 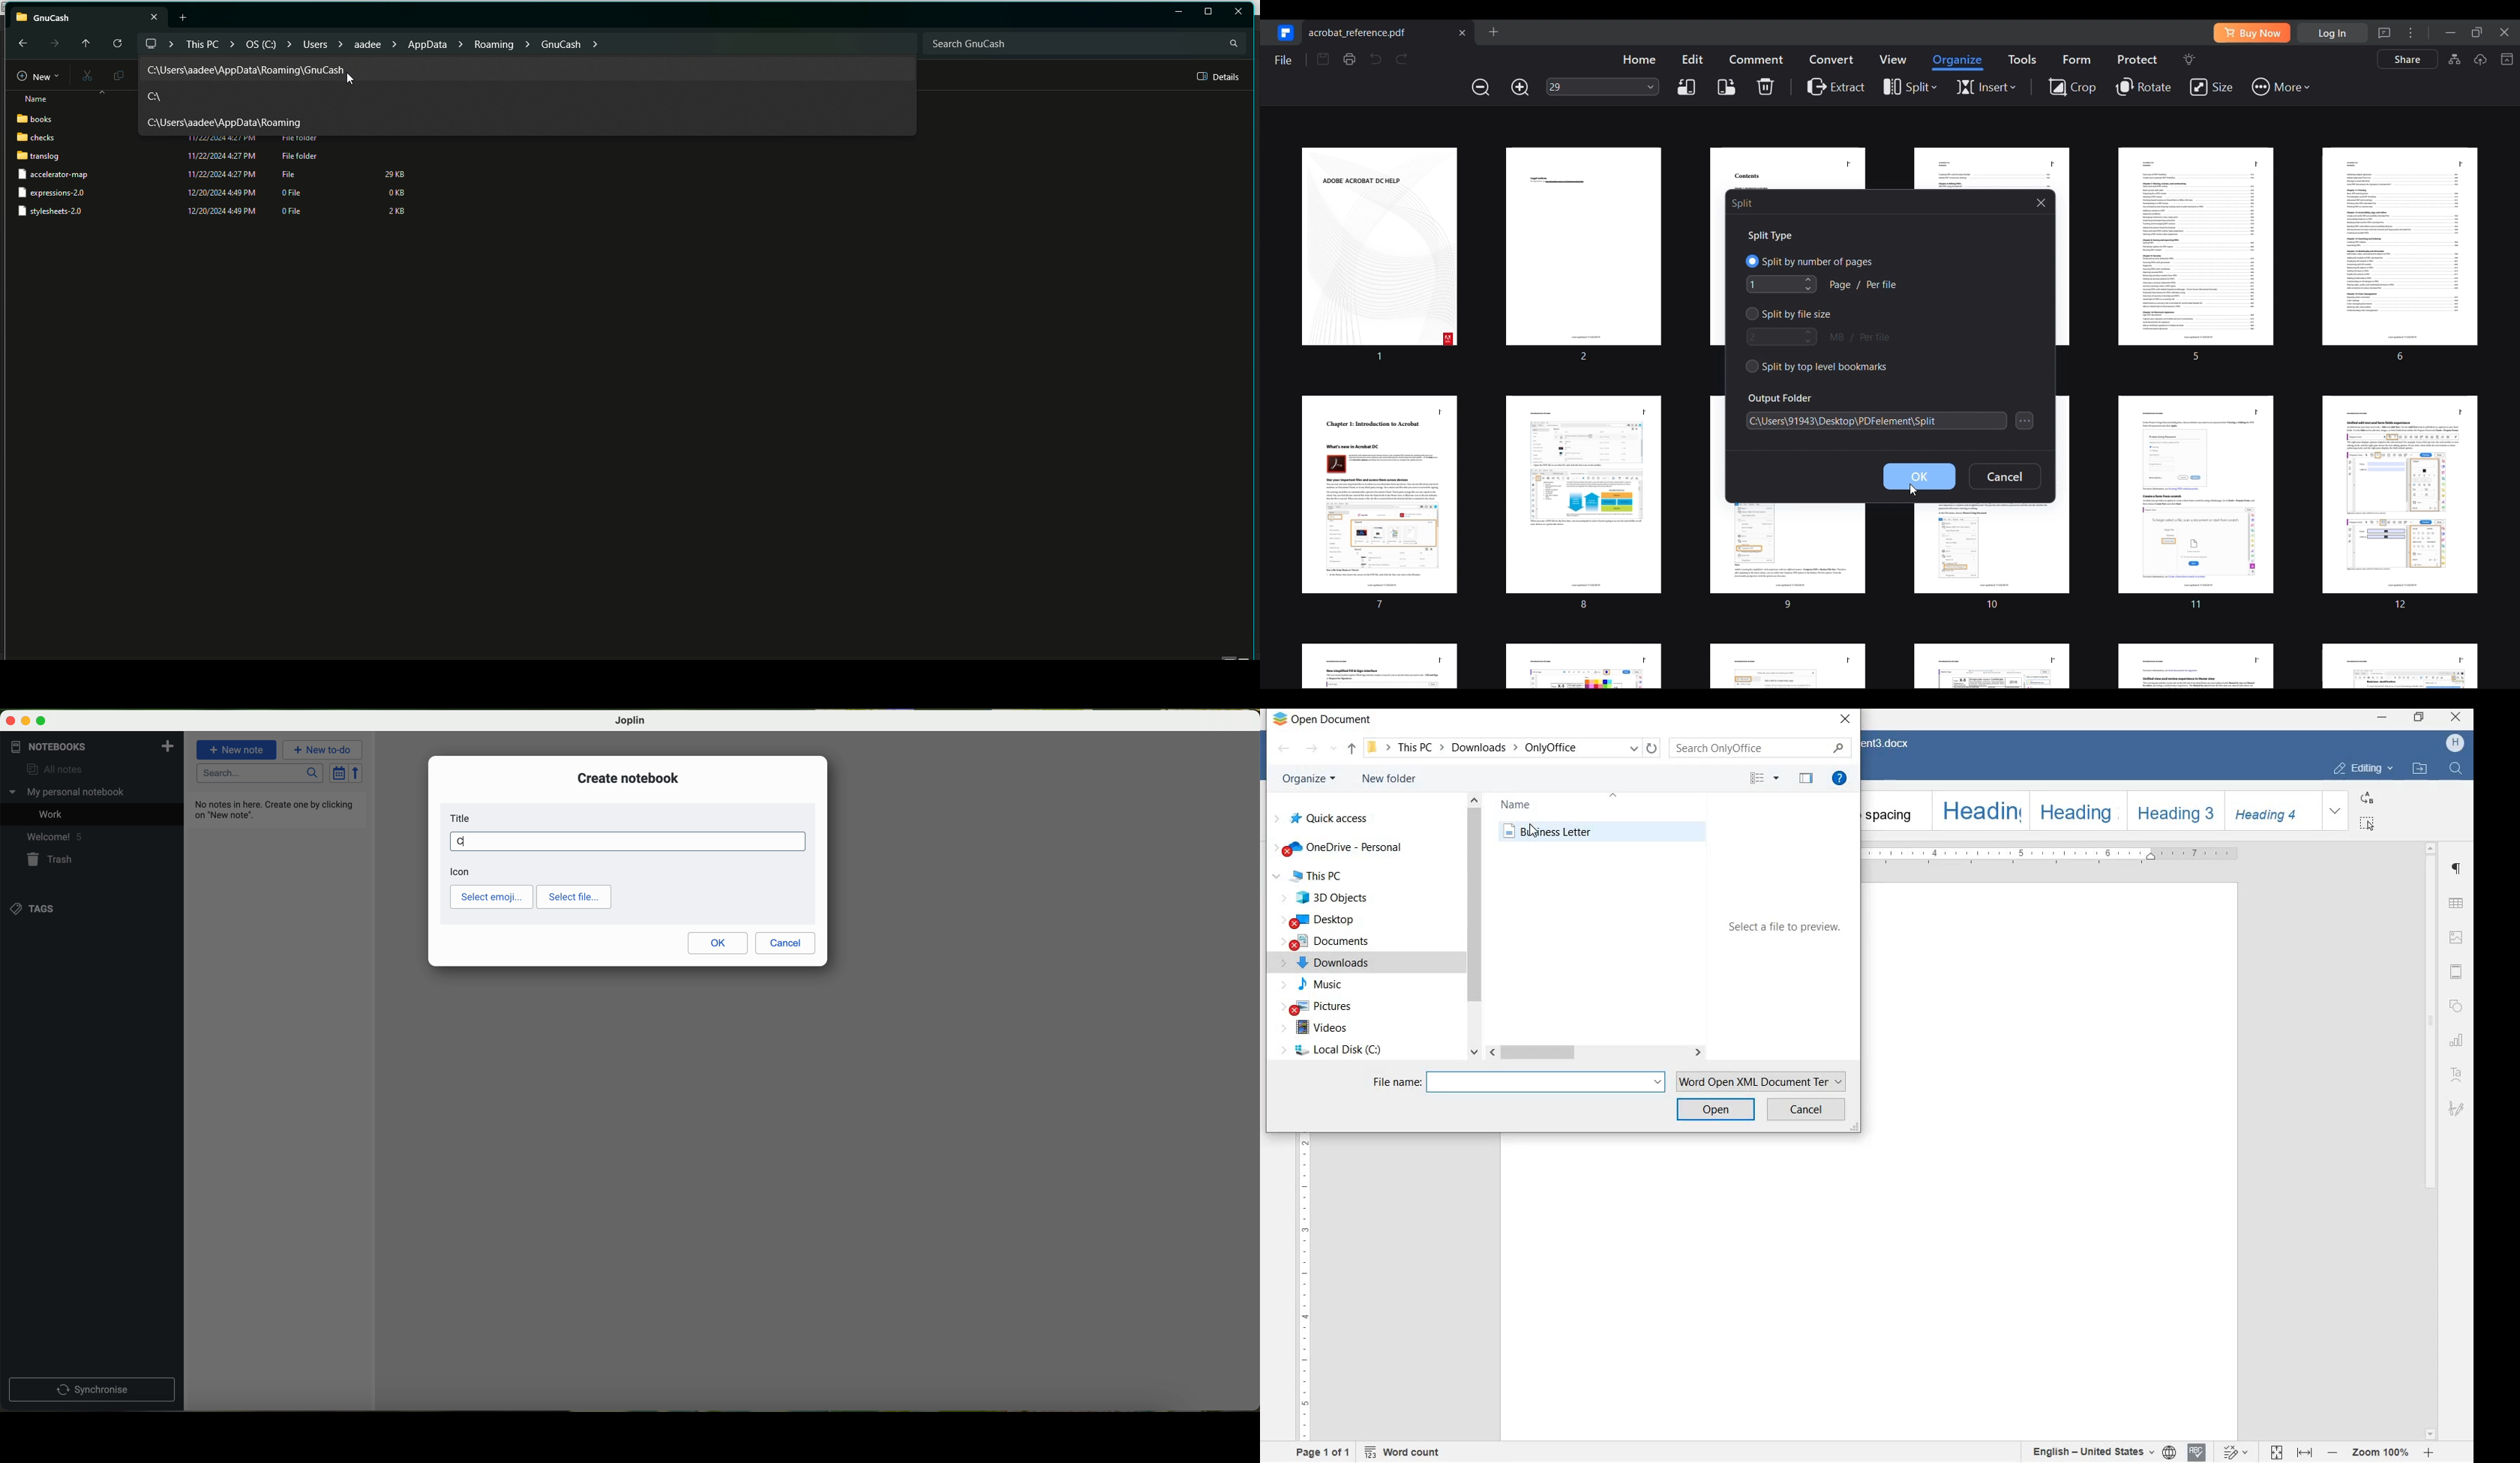 What do you see at coordinates (295, 205) in the screenshot?
I see `0File` at bounding box center [295, 205].